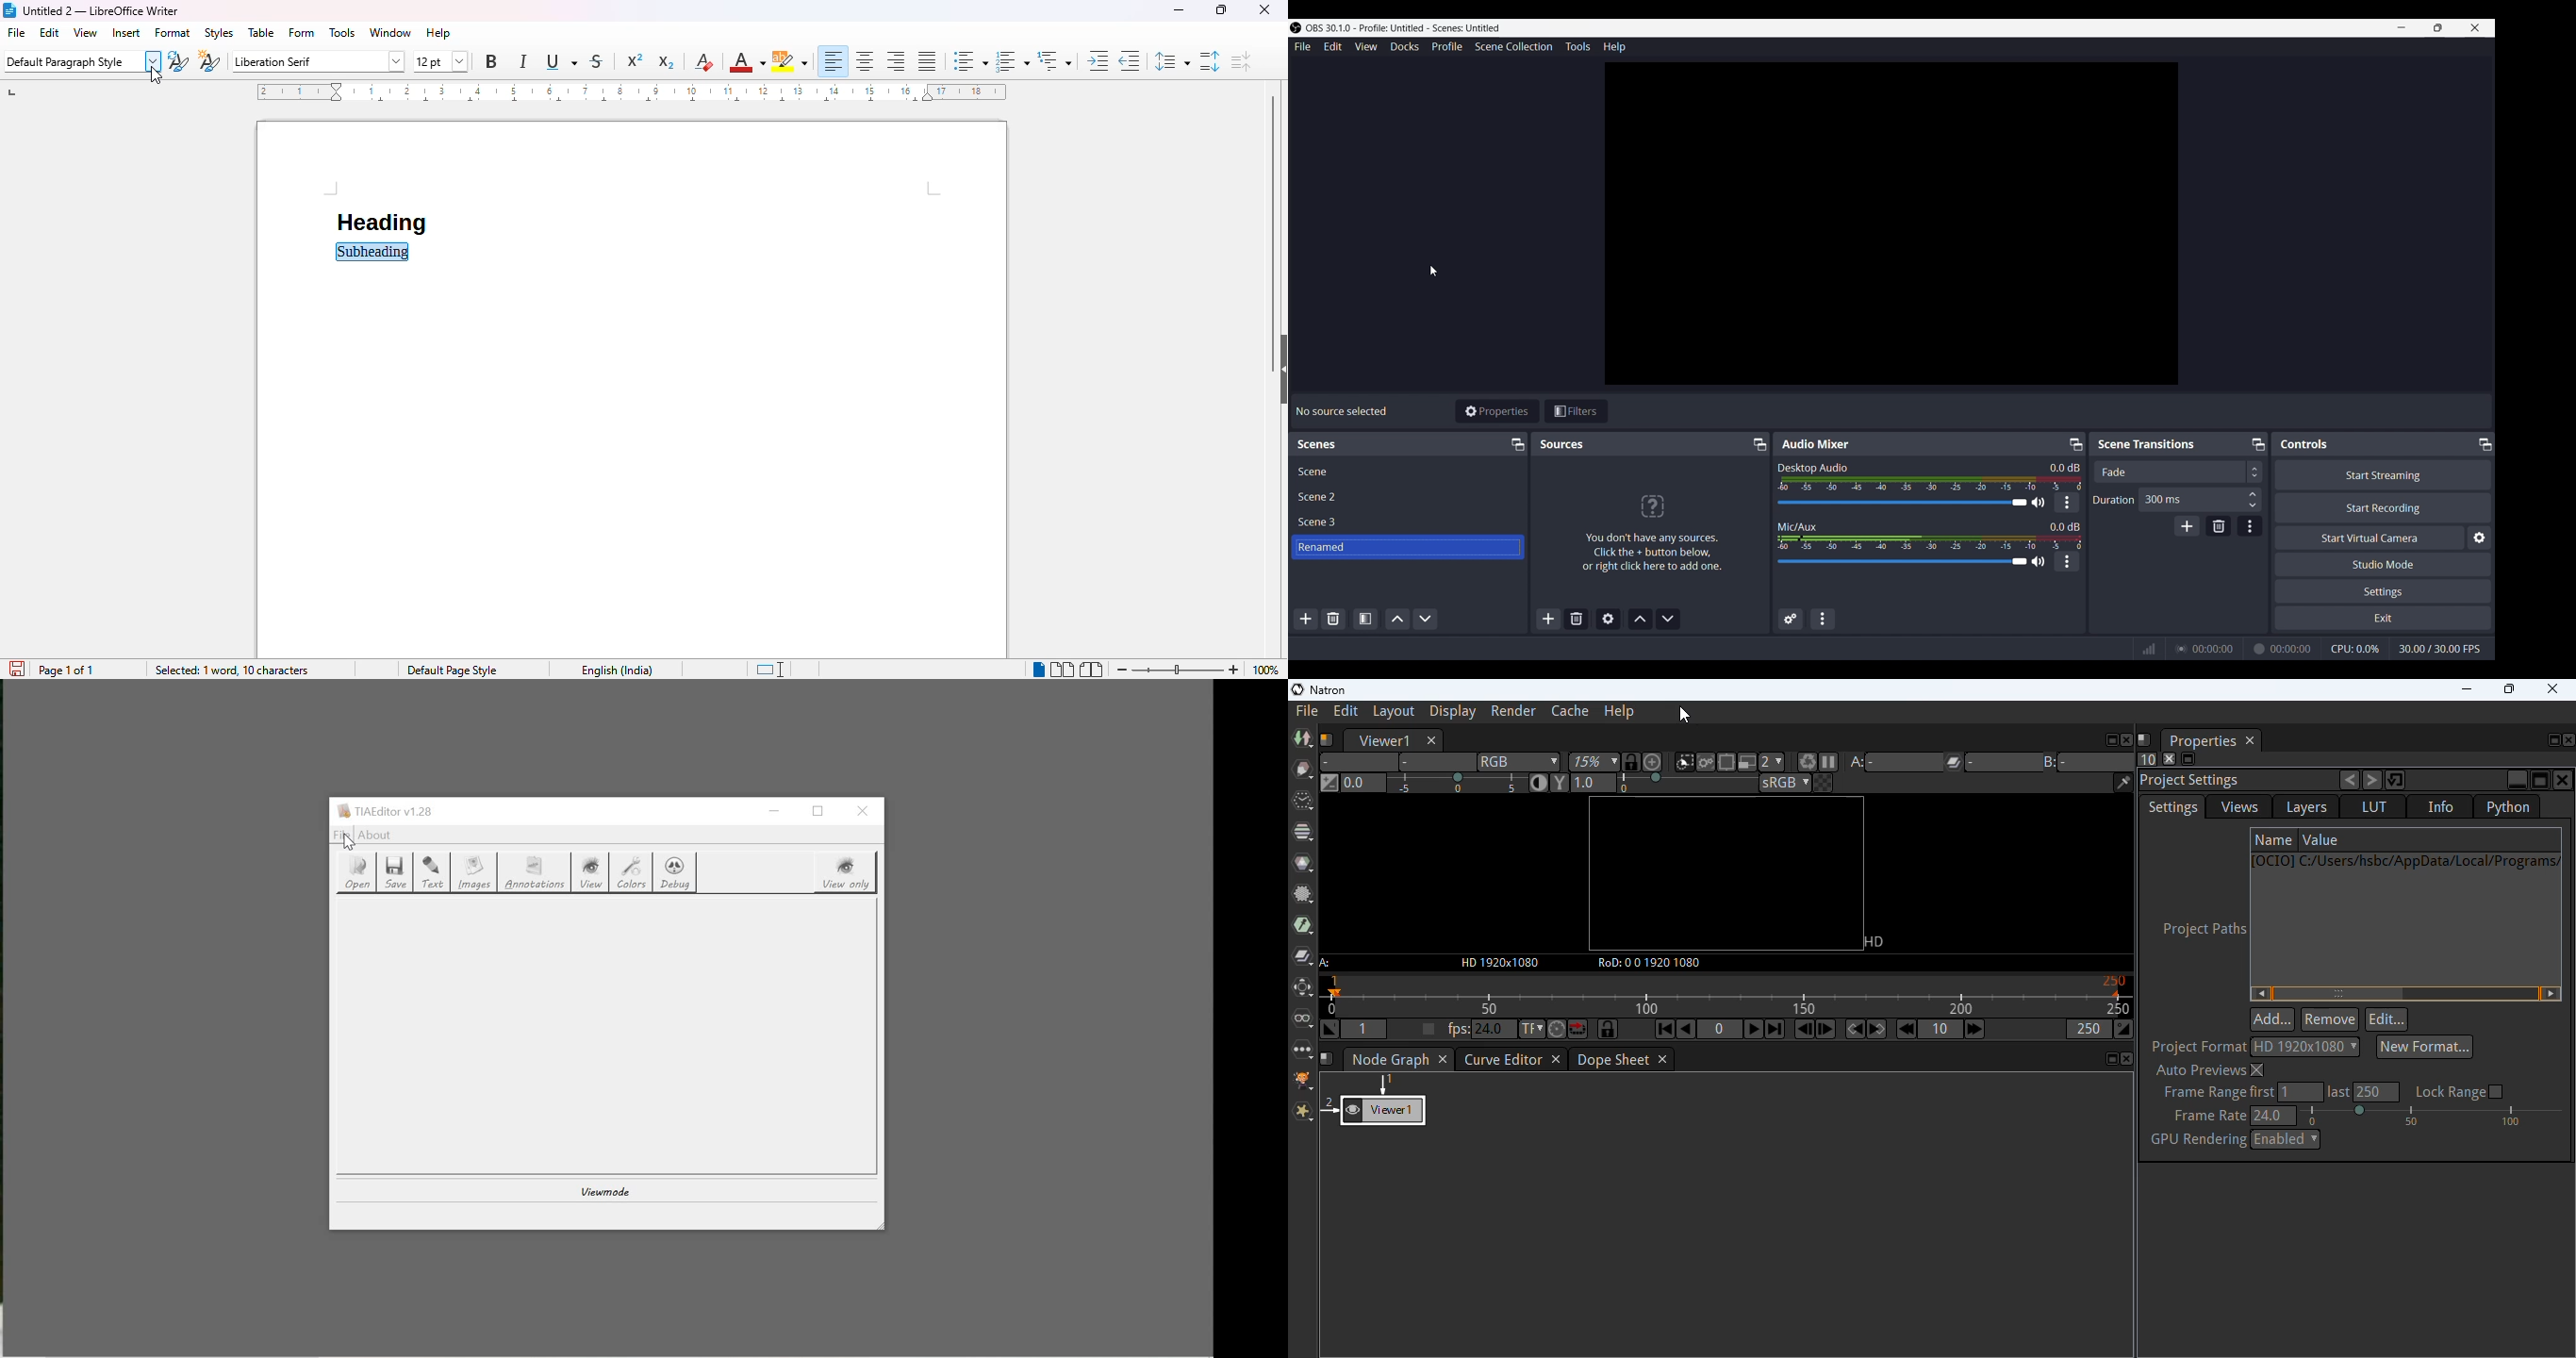 The width and height of the screenshot is (2576, 1372). I want to click on Audio Slider, so click(1902, 562).